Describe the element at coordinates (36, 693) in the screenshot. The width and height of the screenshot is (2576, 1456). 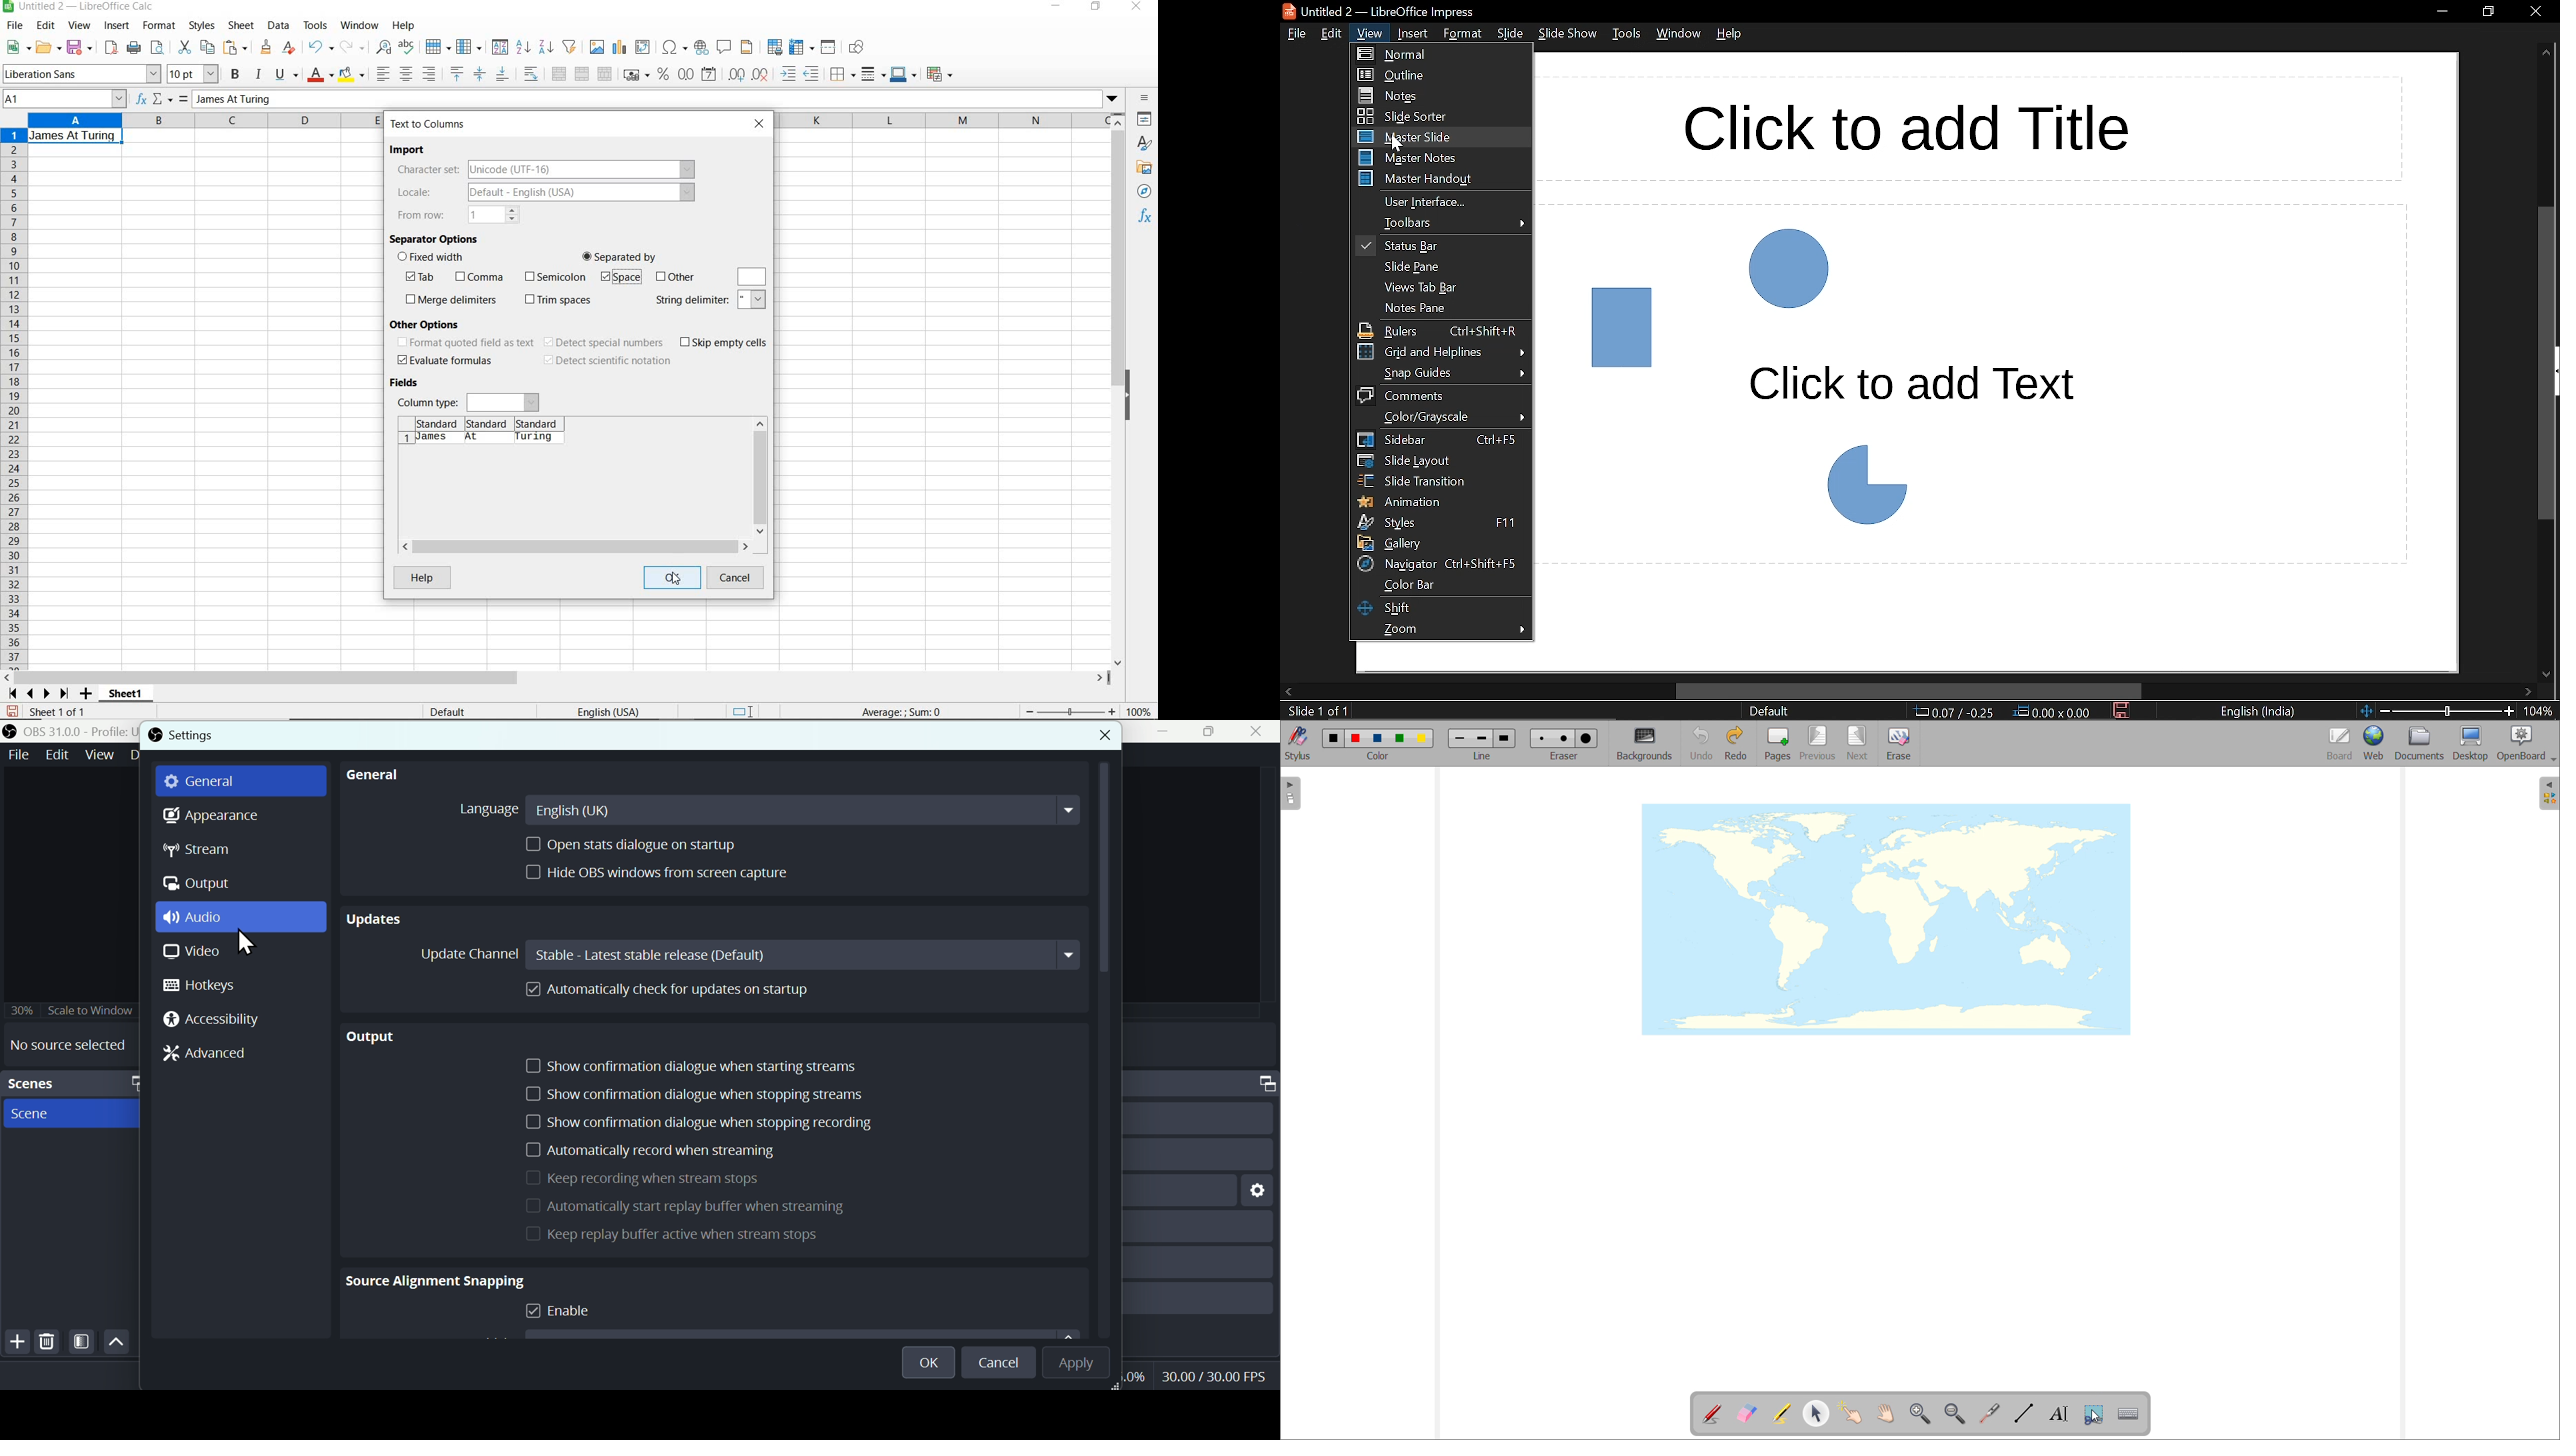
I see `scroll sheets` at that location.